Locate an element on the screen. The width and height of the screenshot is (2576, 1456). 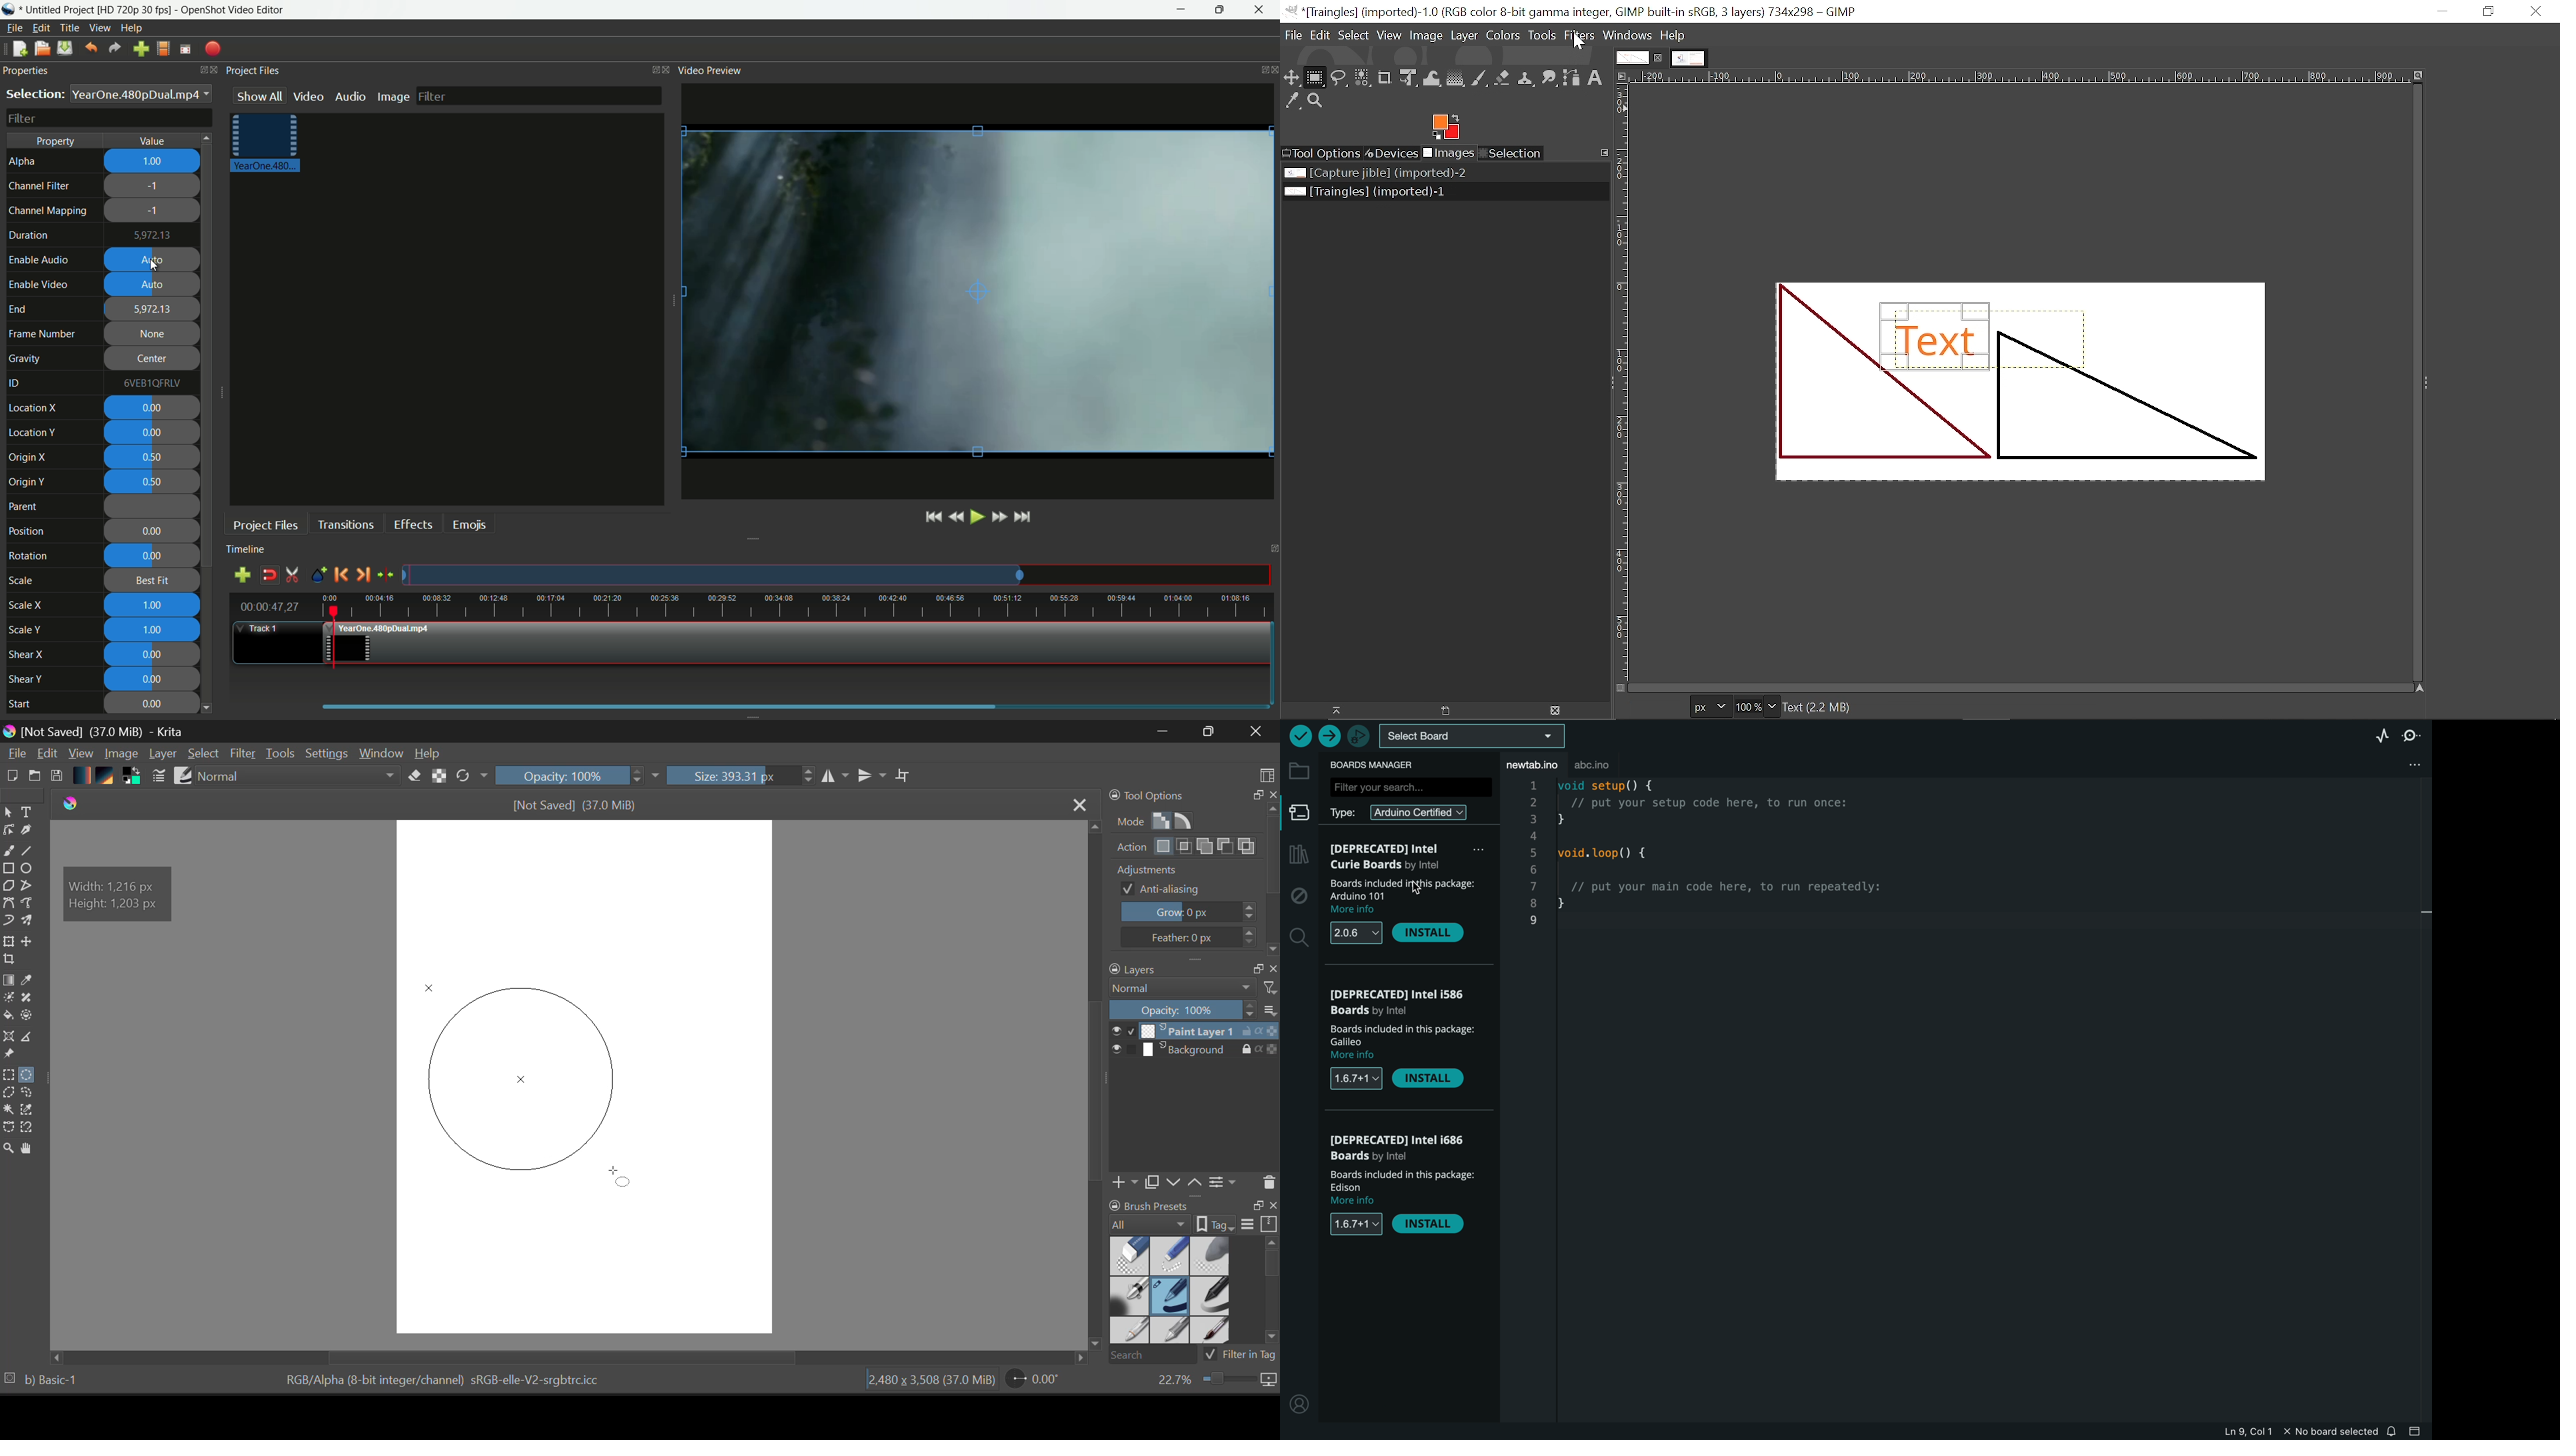
Help is located at coordinates (428, 753).